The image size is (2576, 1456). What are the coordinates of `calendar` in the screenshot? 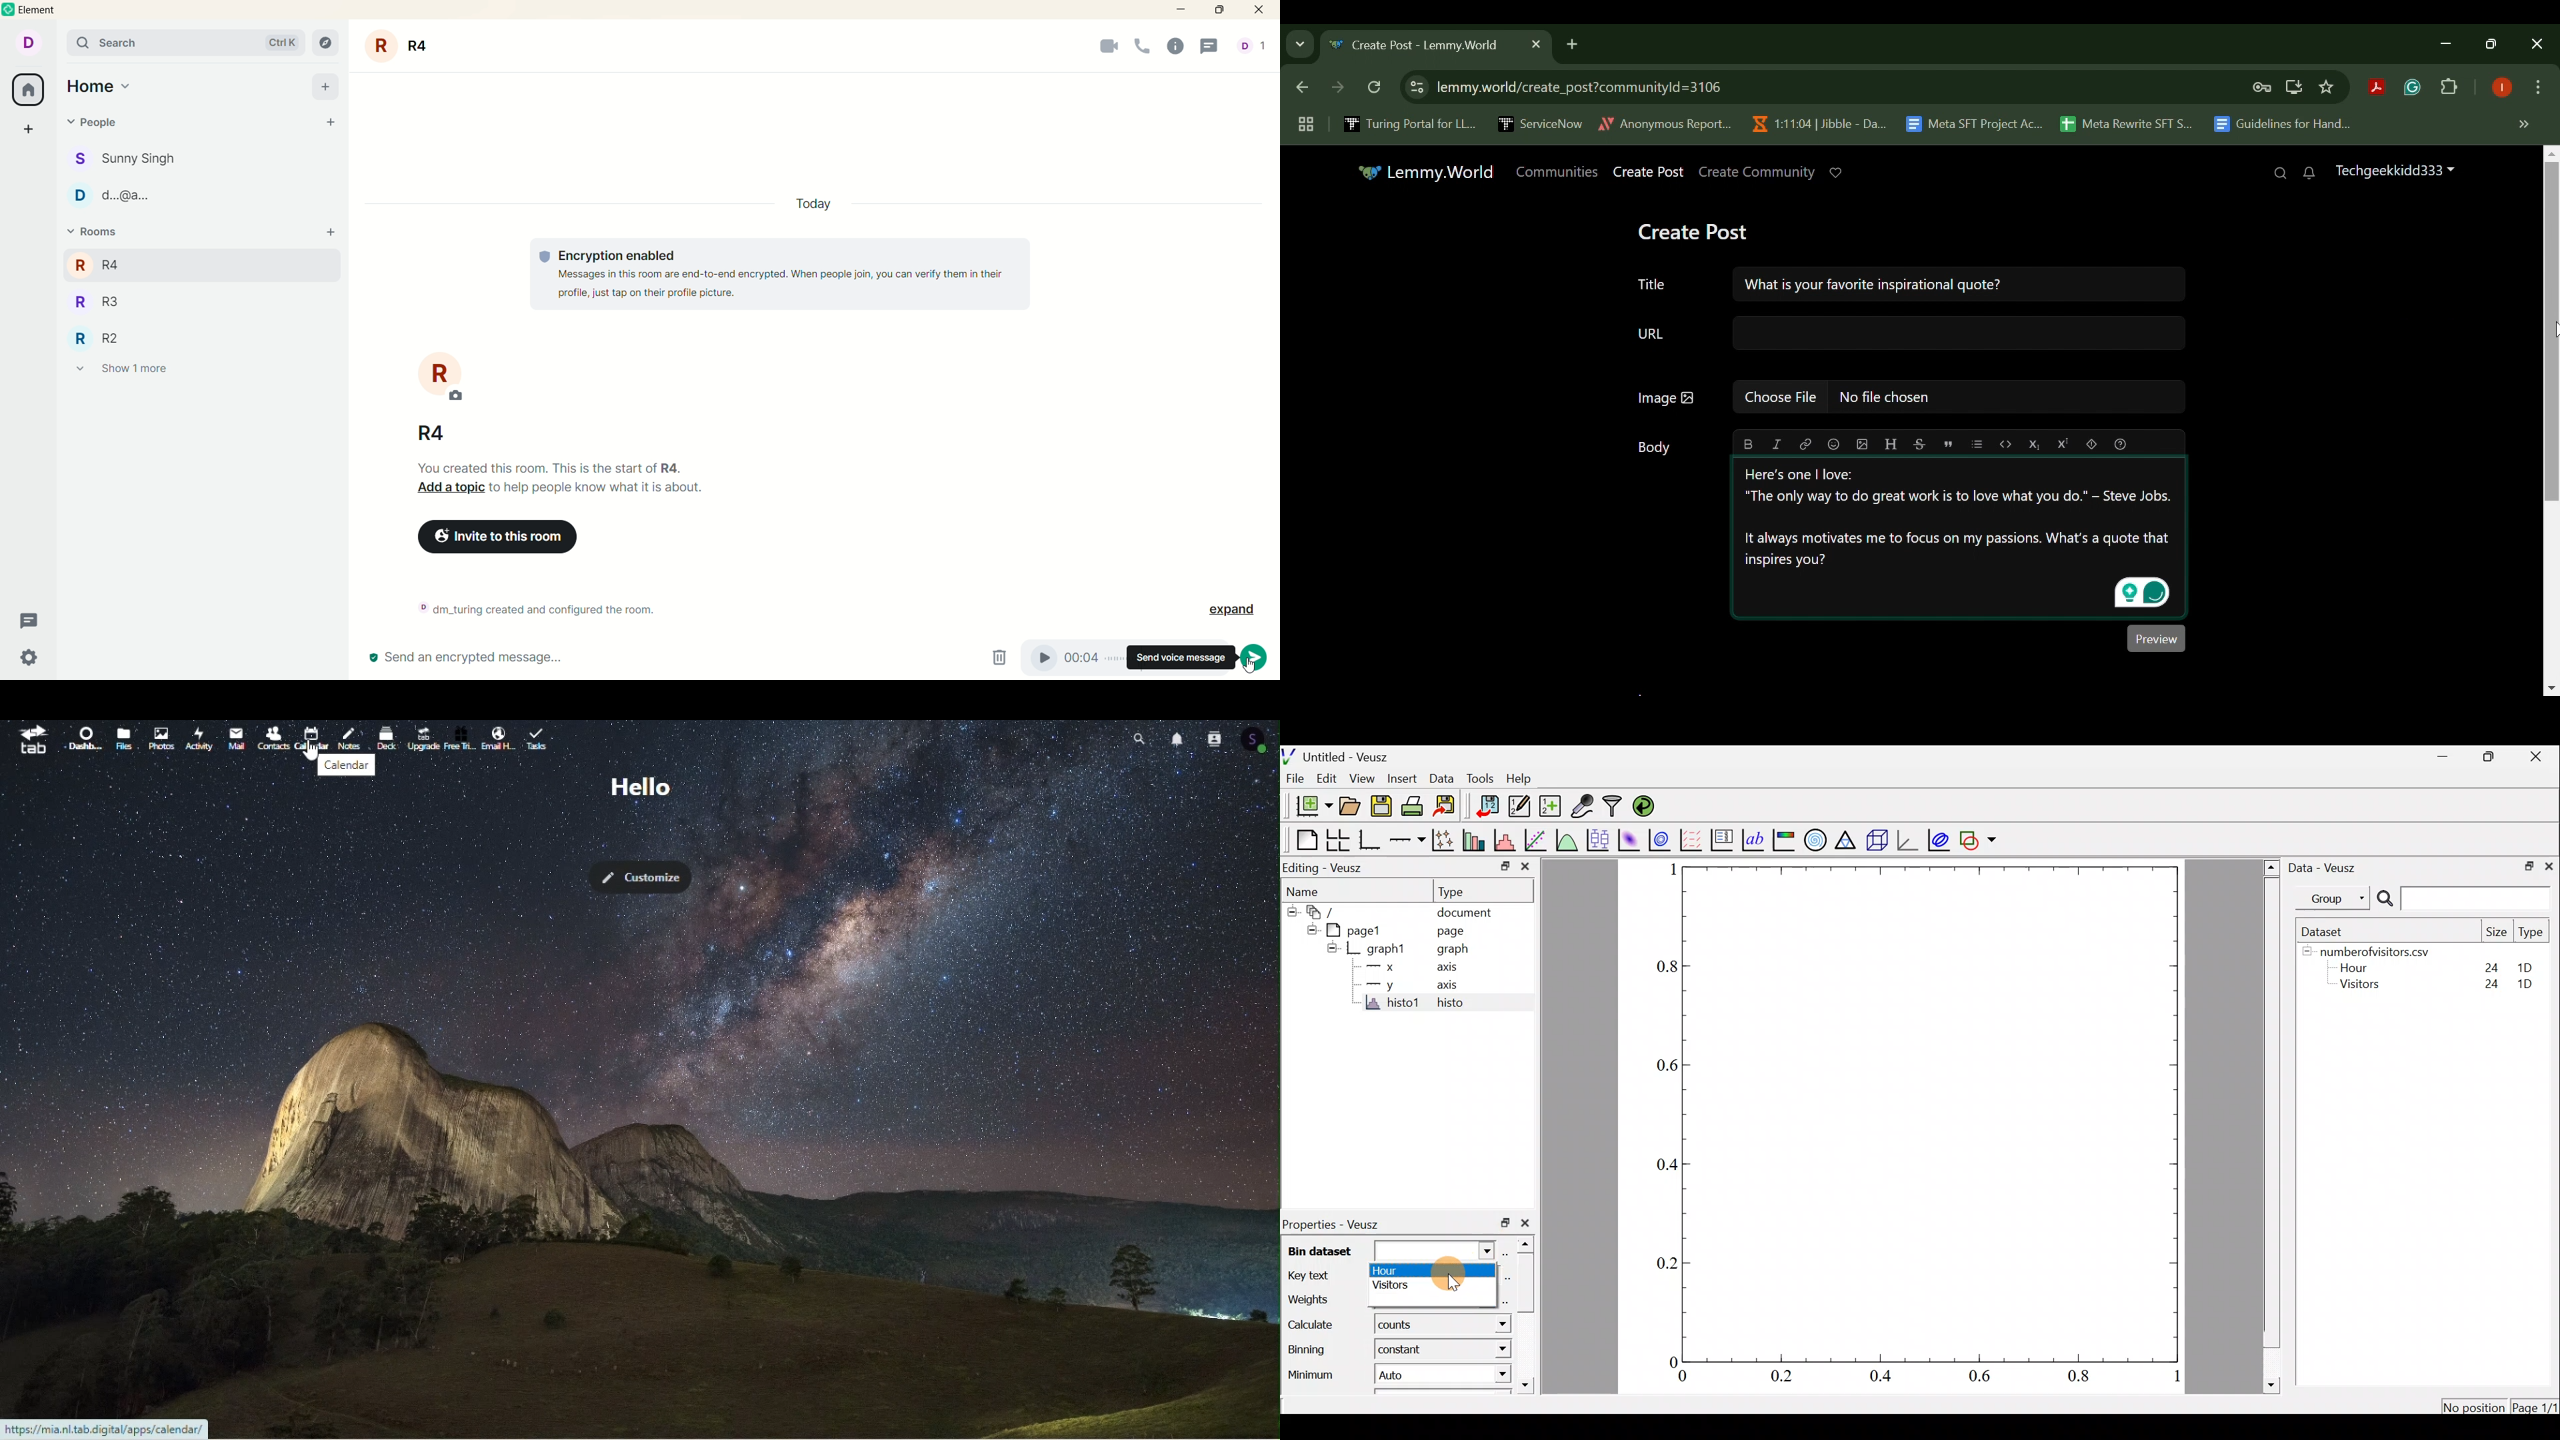 It's located at (351, 766).